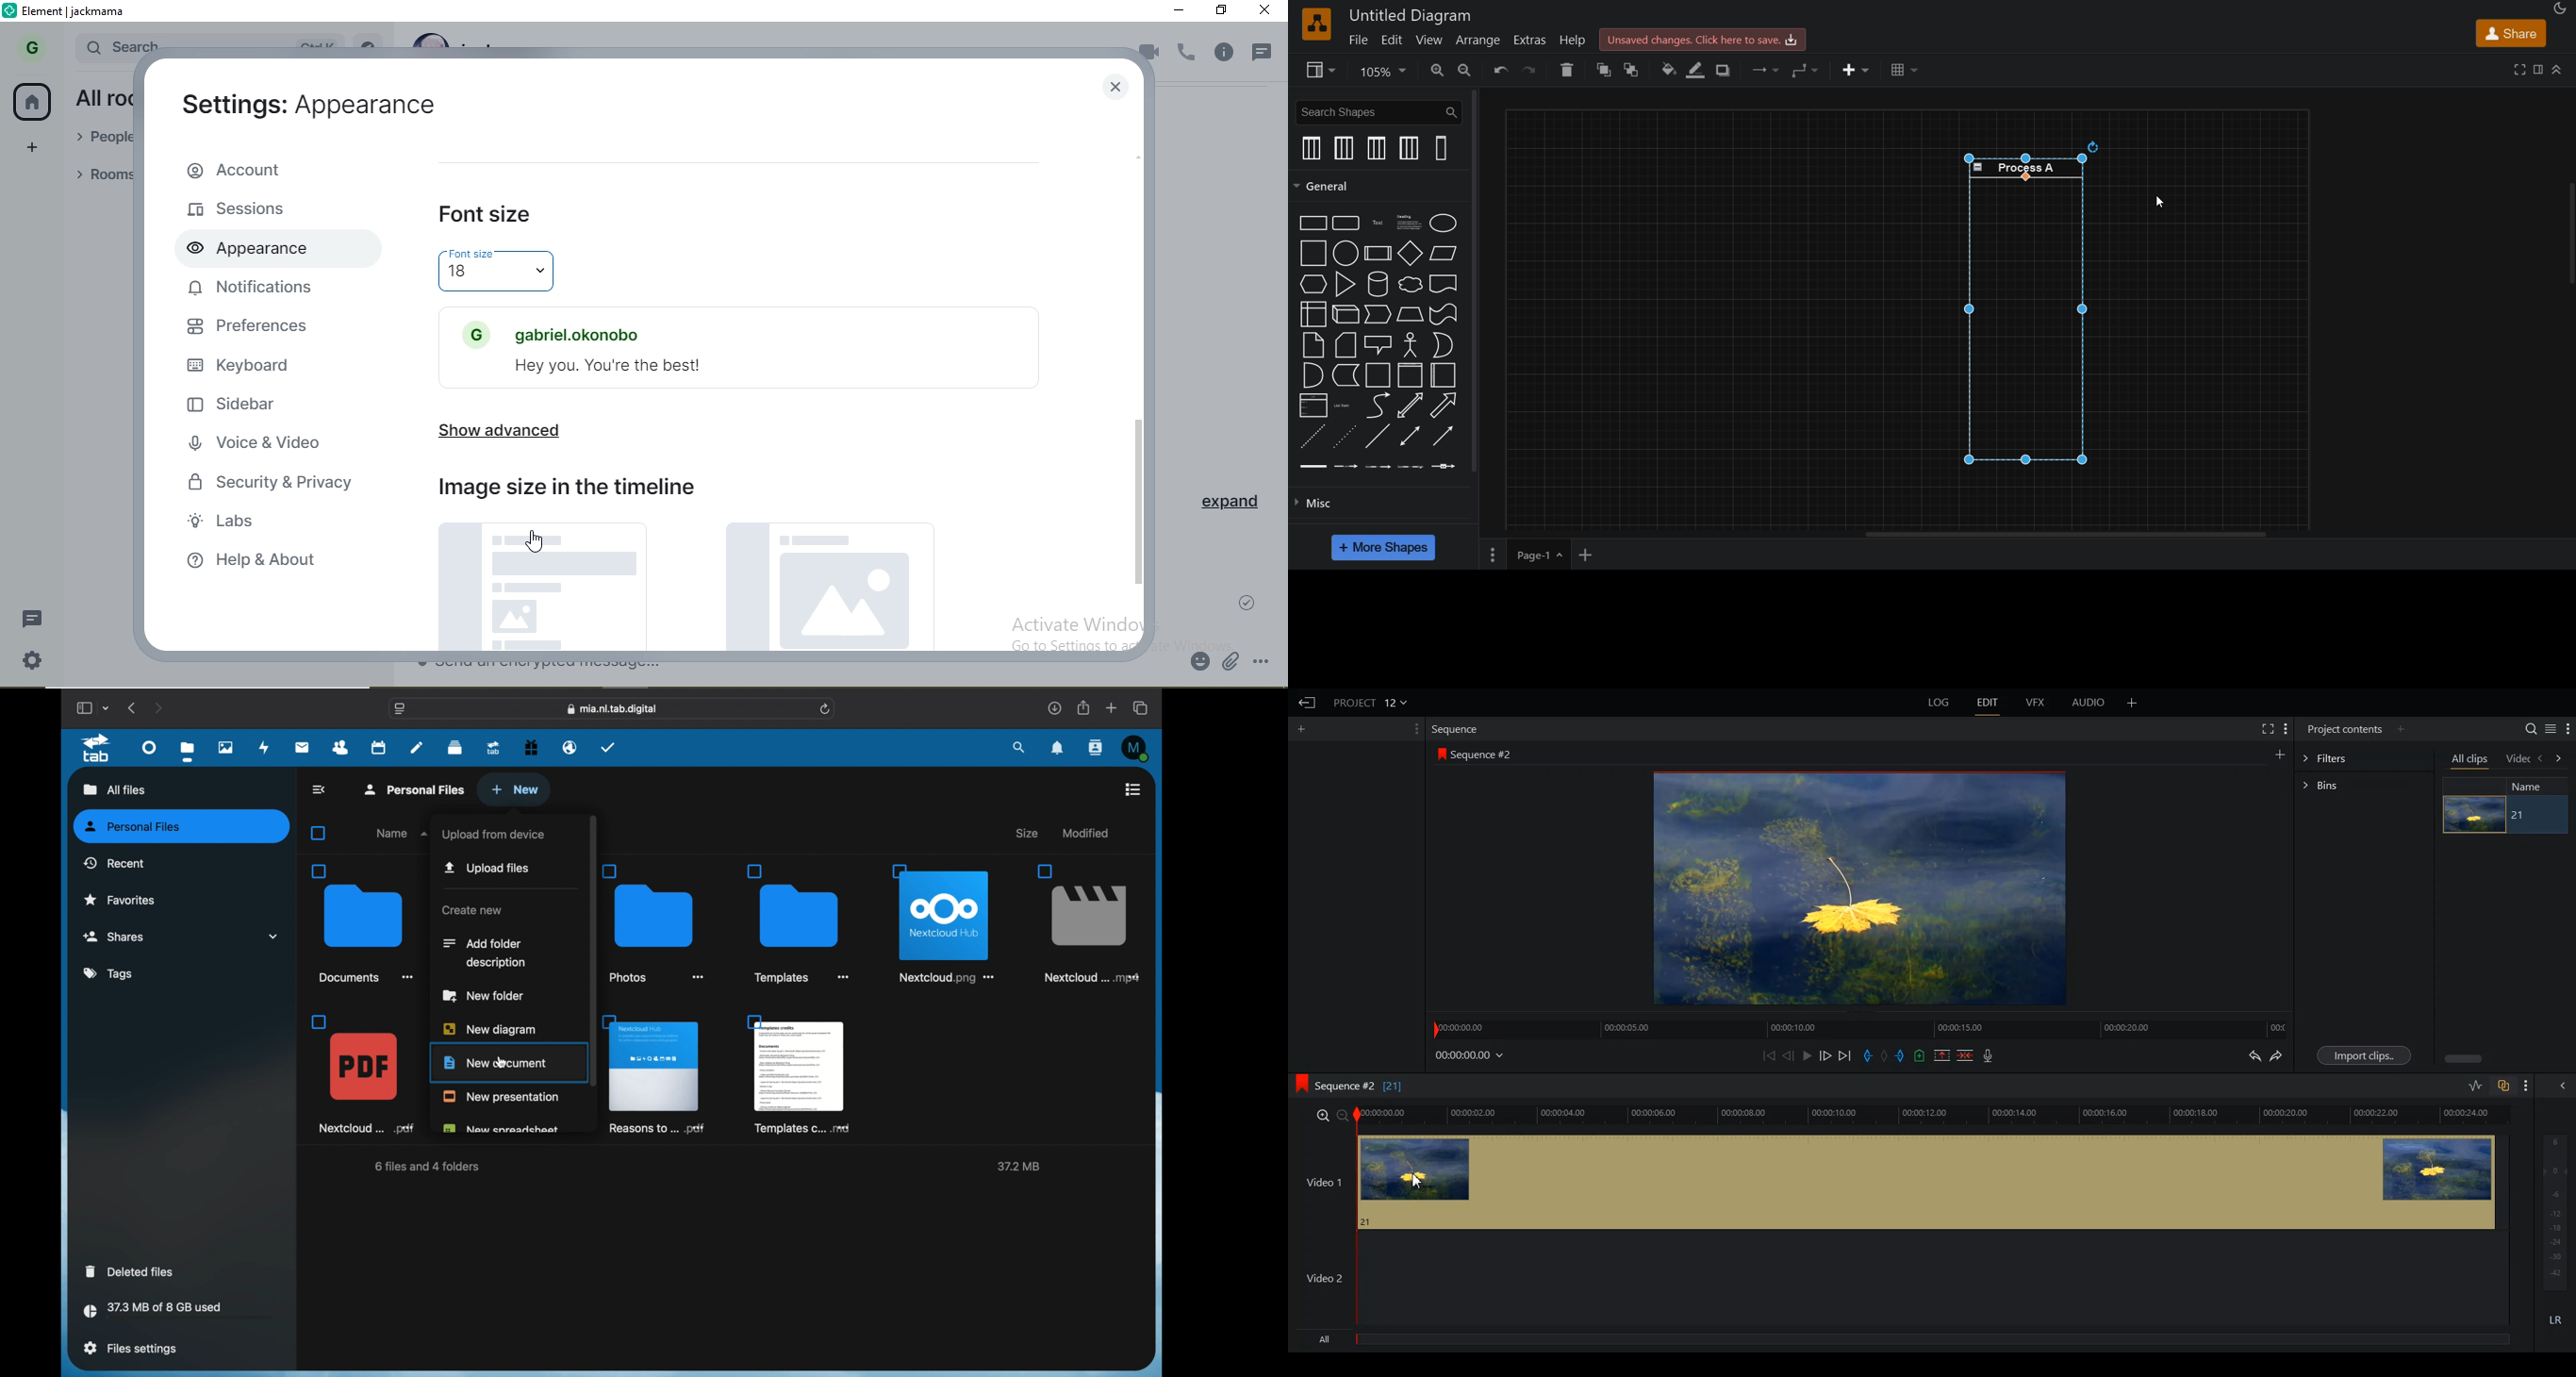 The image size is (2576, 1400). What do you see at coordinates (2510, 32) in the screenshot?
I see `share` at bounding box center [2510, 32].